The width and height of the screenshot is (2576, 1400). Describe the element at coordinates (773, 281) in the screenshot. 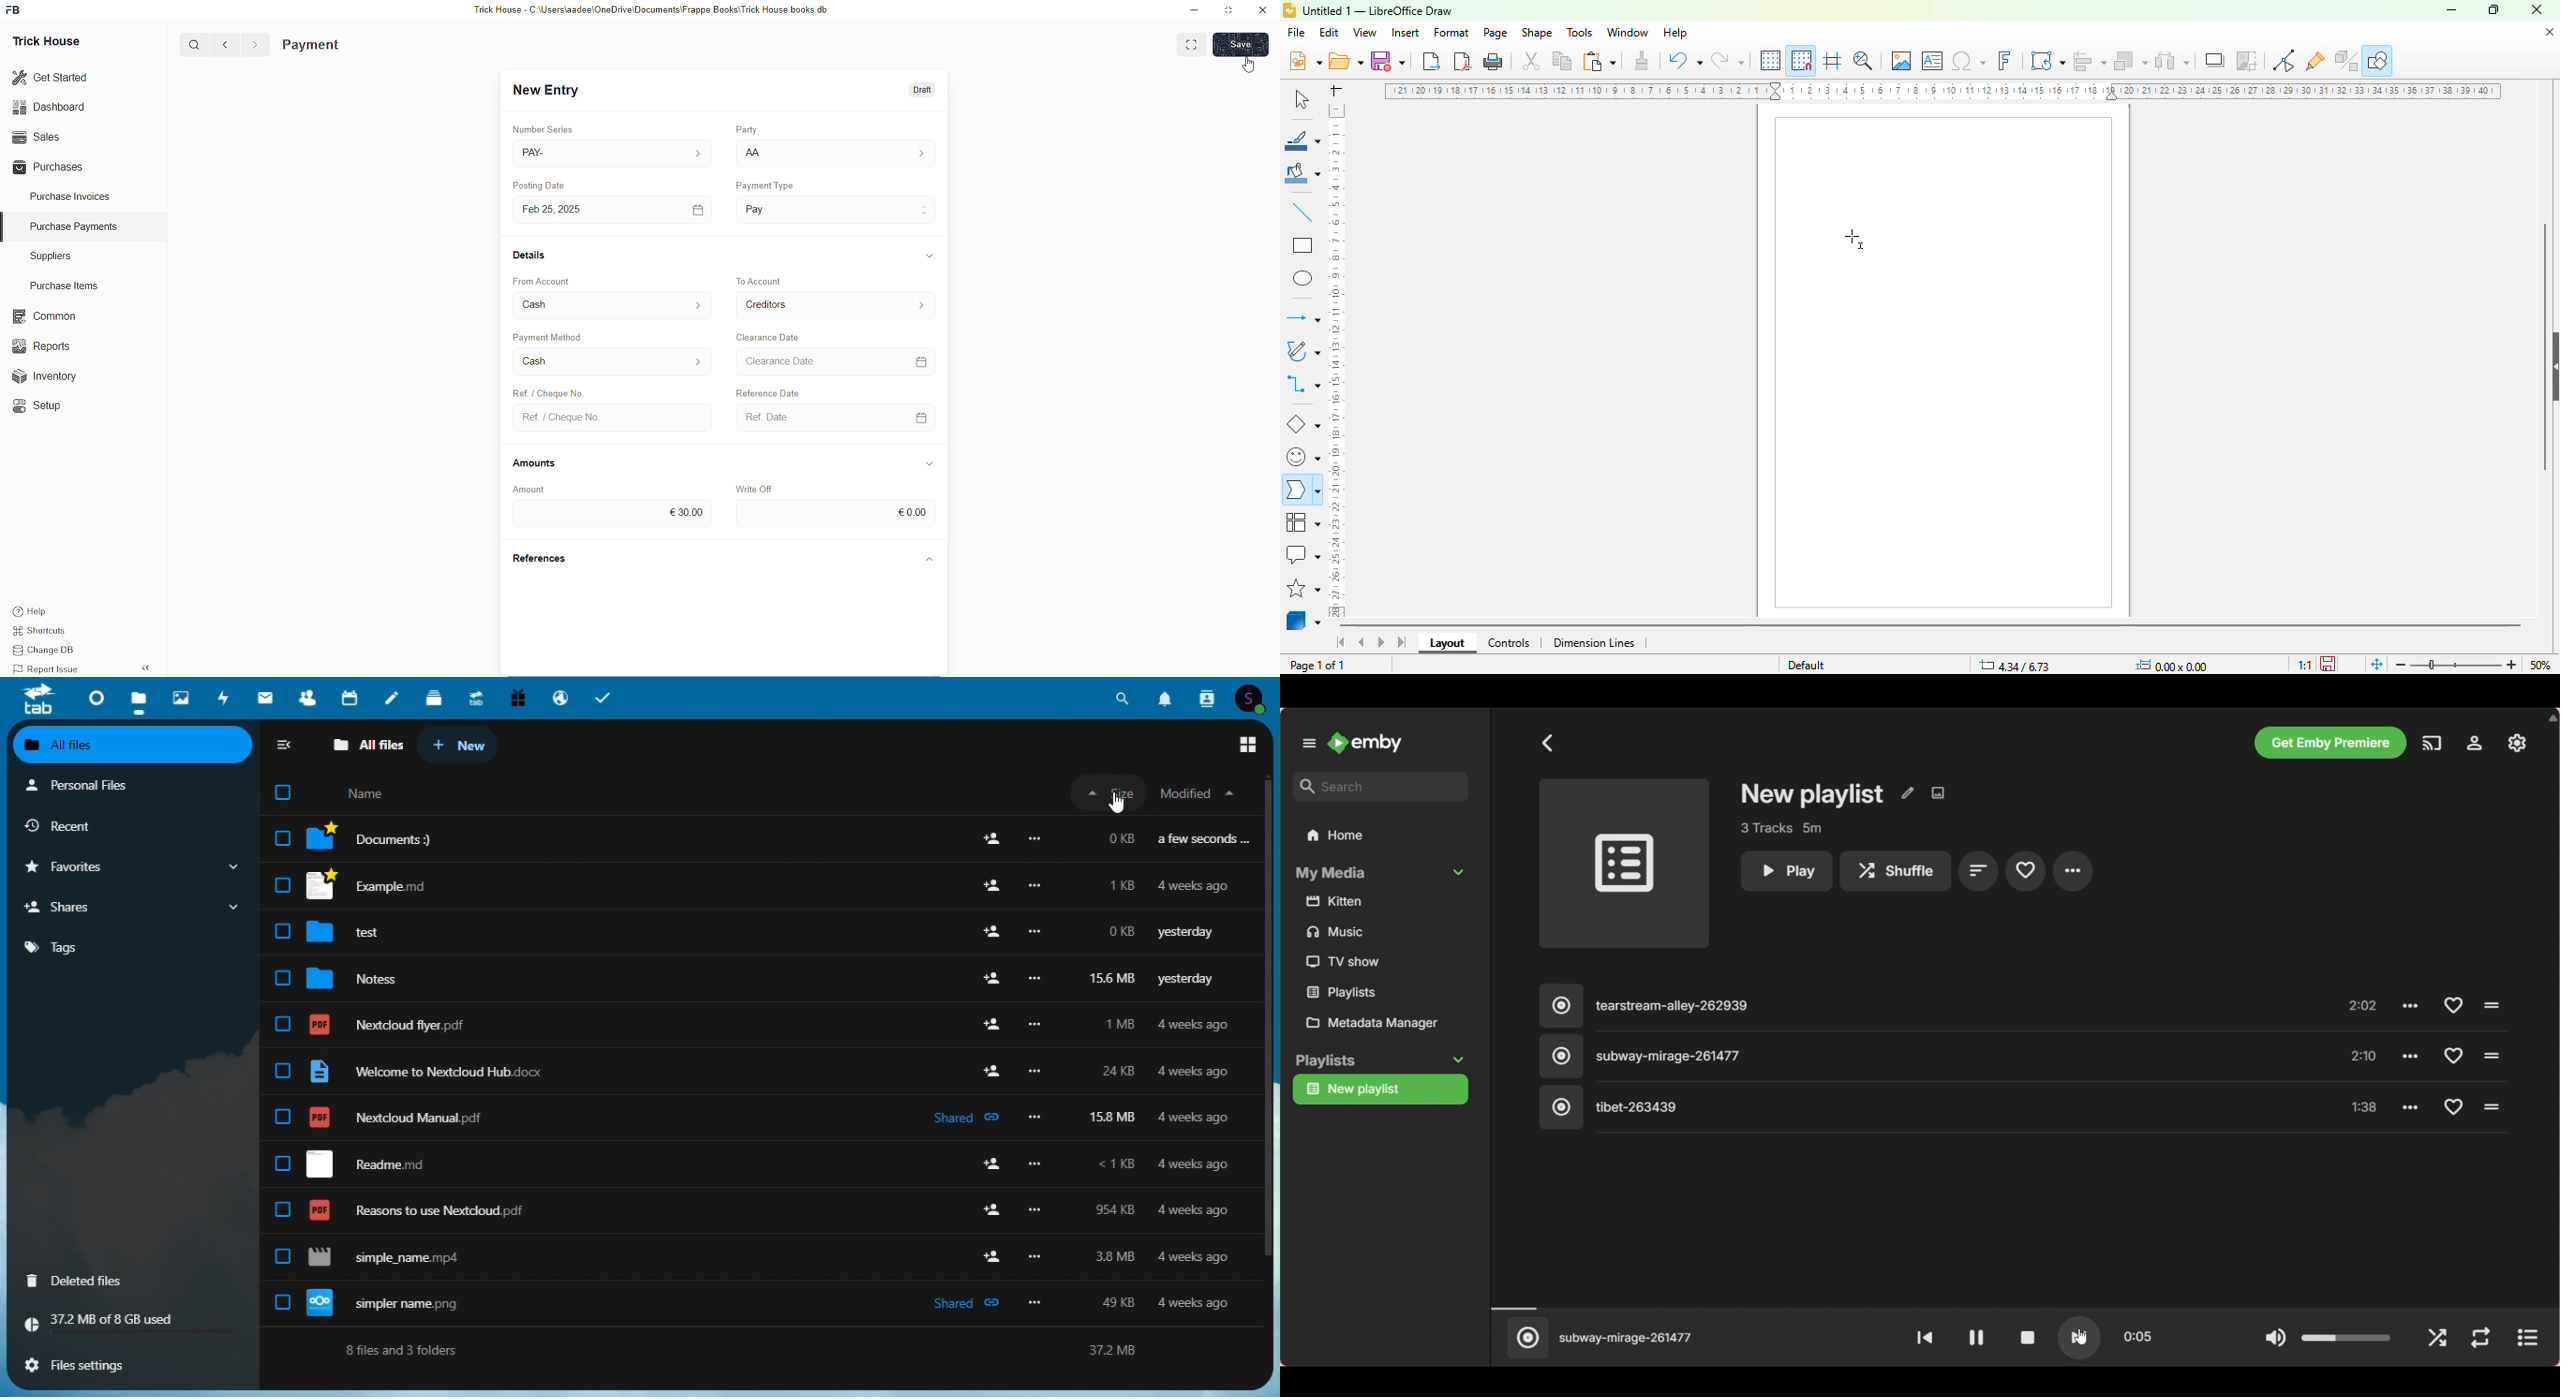

I see `to account` at that location.